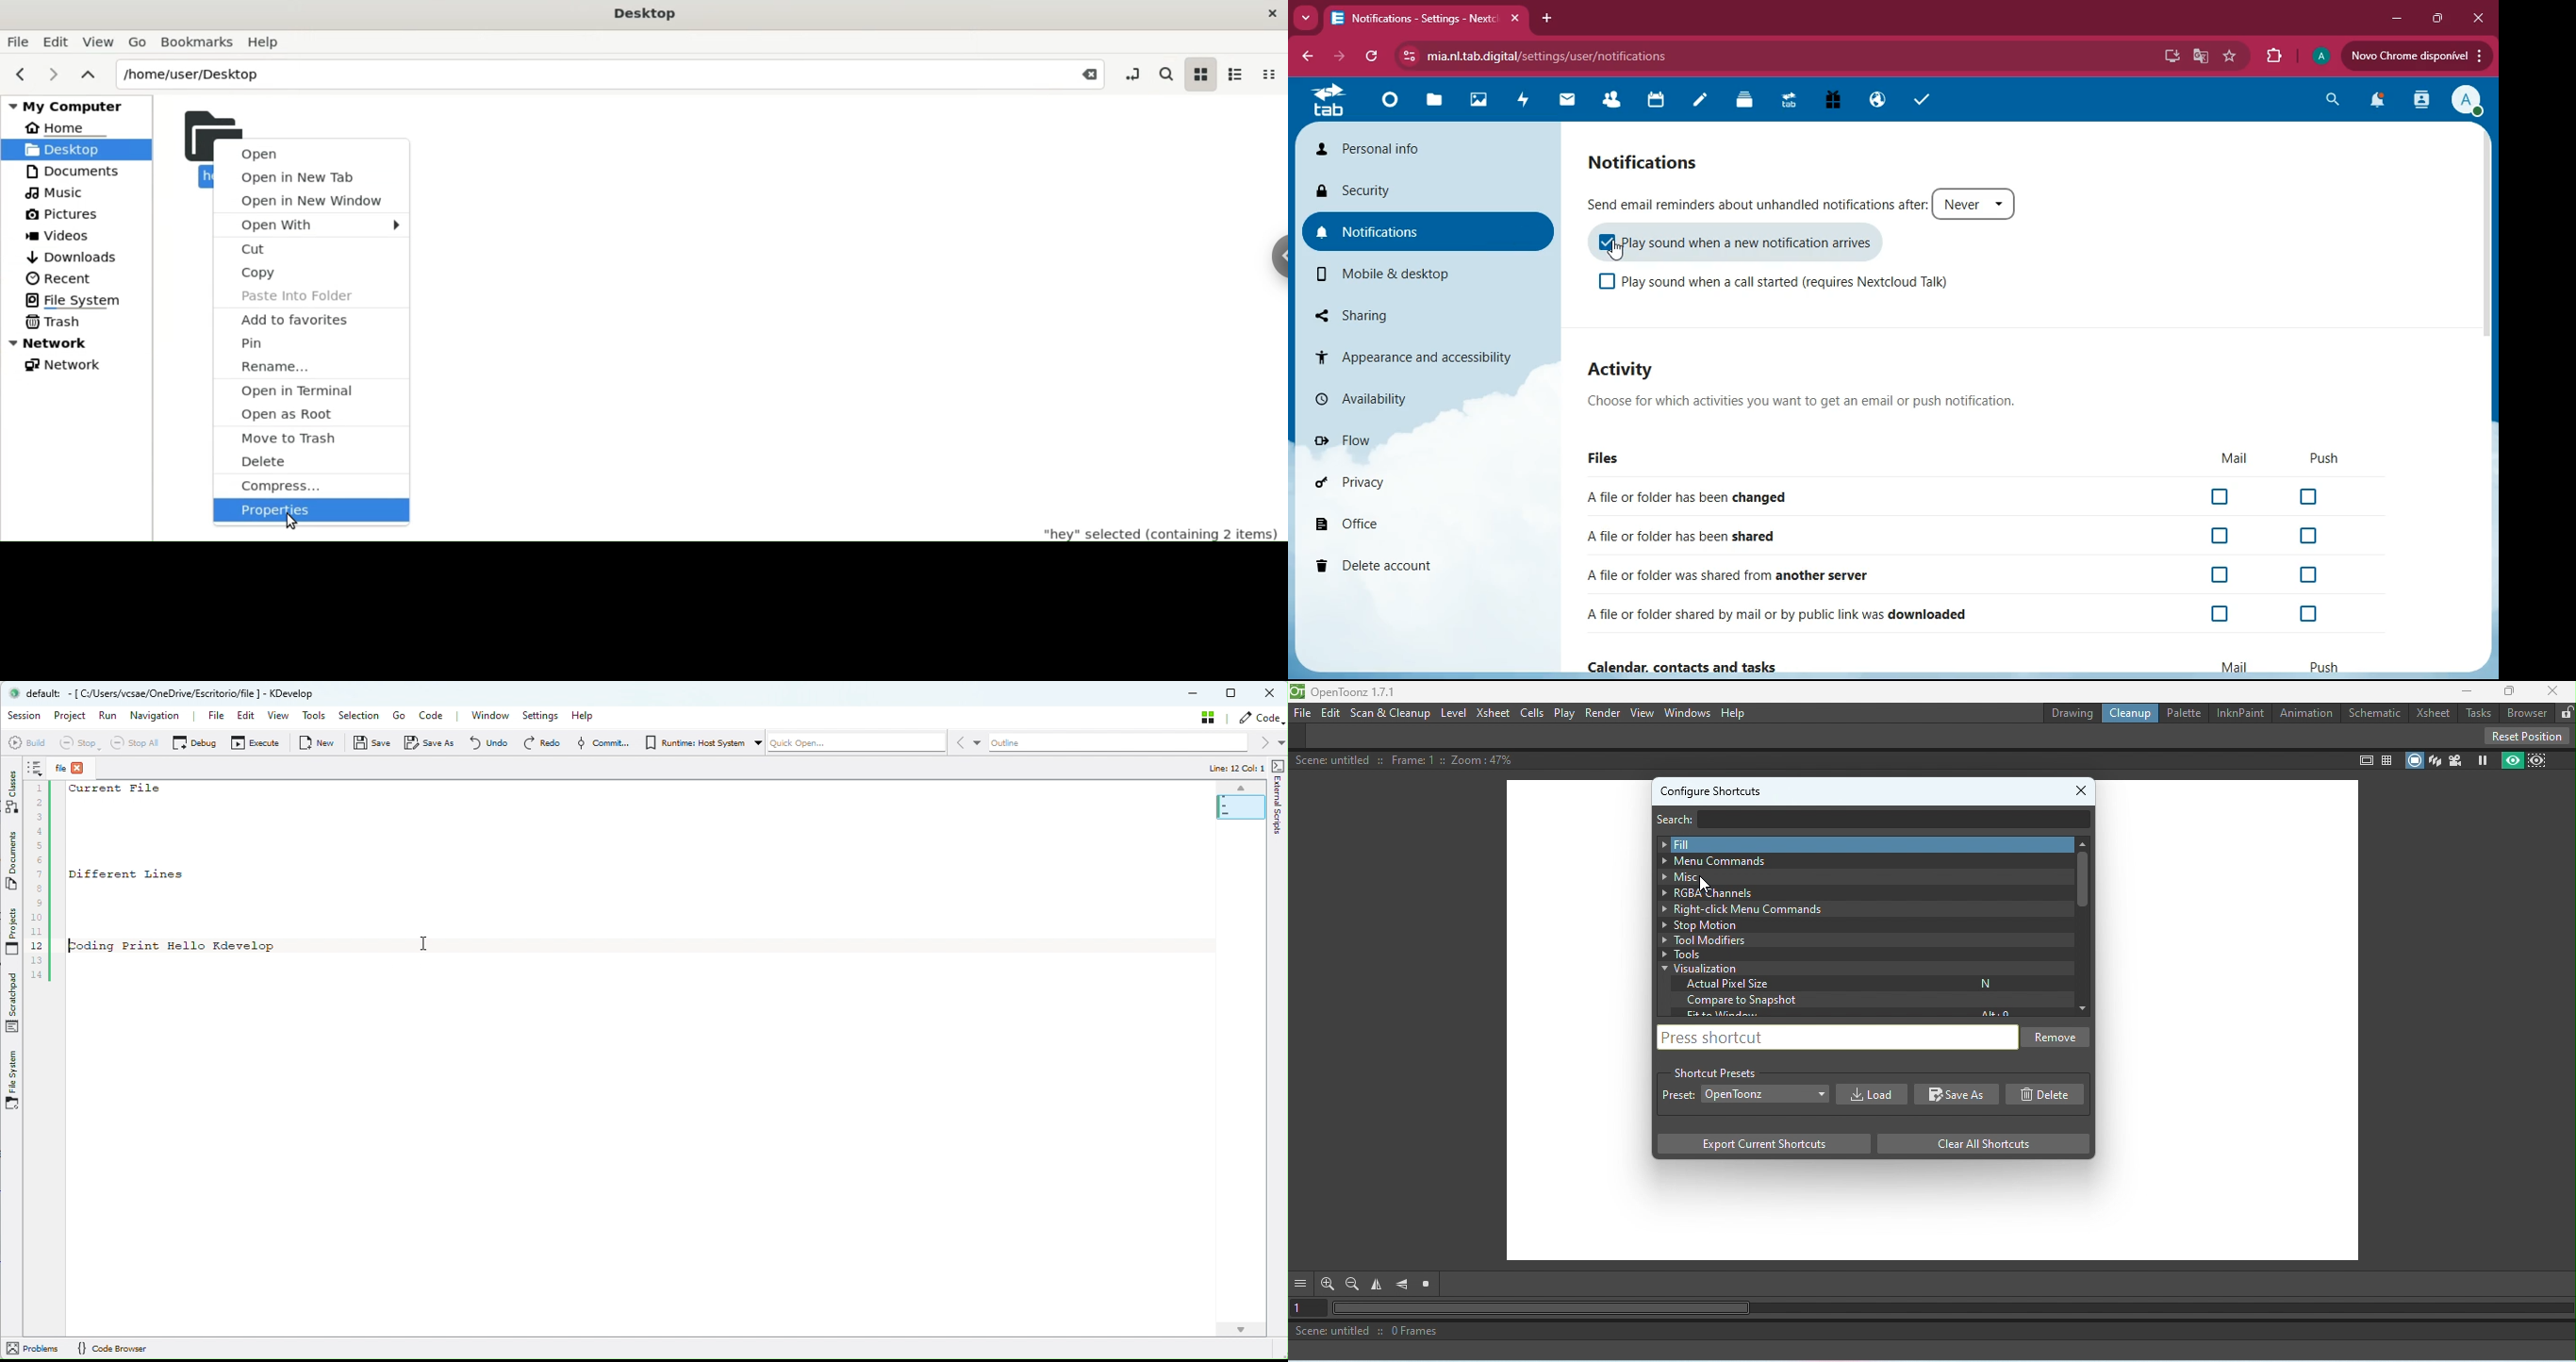  I want to click on add tab, so click(1544, 19).